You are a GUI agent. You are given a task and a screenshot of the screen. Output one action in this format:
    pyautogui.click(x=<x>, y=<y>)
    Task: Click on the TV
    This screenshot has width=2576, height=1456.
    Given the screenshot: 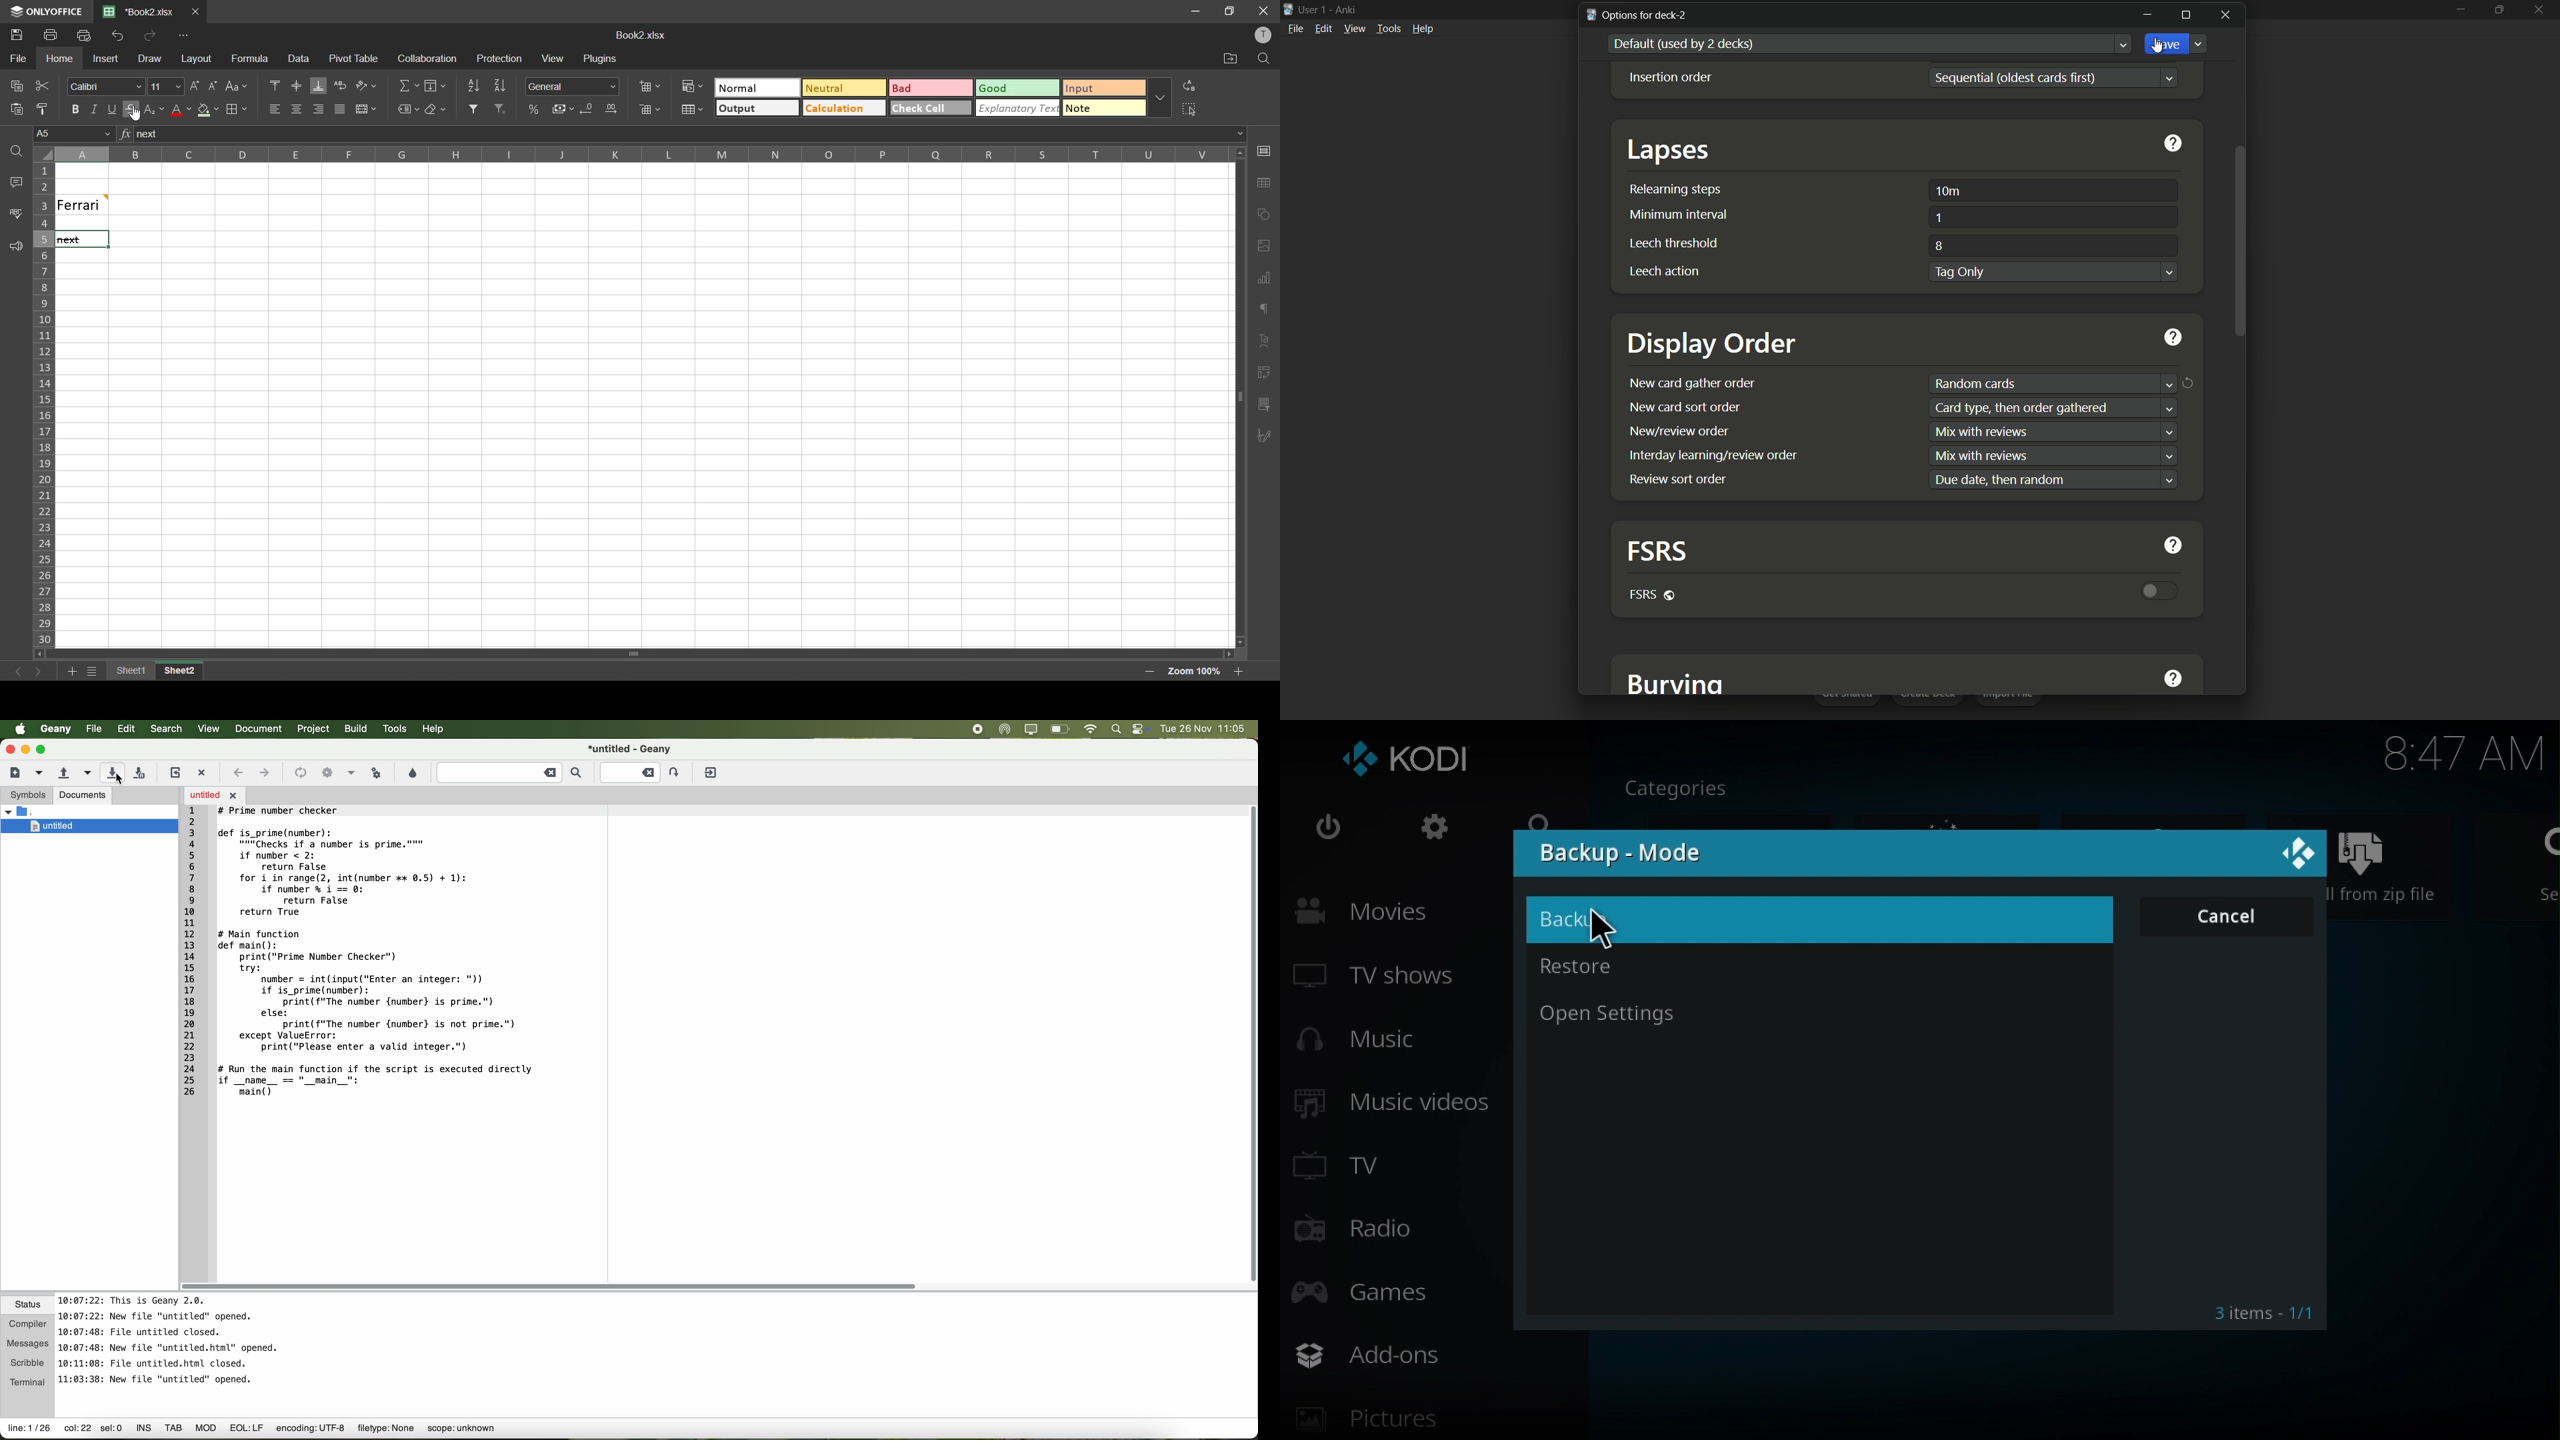 What is the action you would take?
    pyautogui.click(x=1351, y=1162)
    